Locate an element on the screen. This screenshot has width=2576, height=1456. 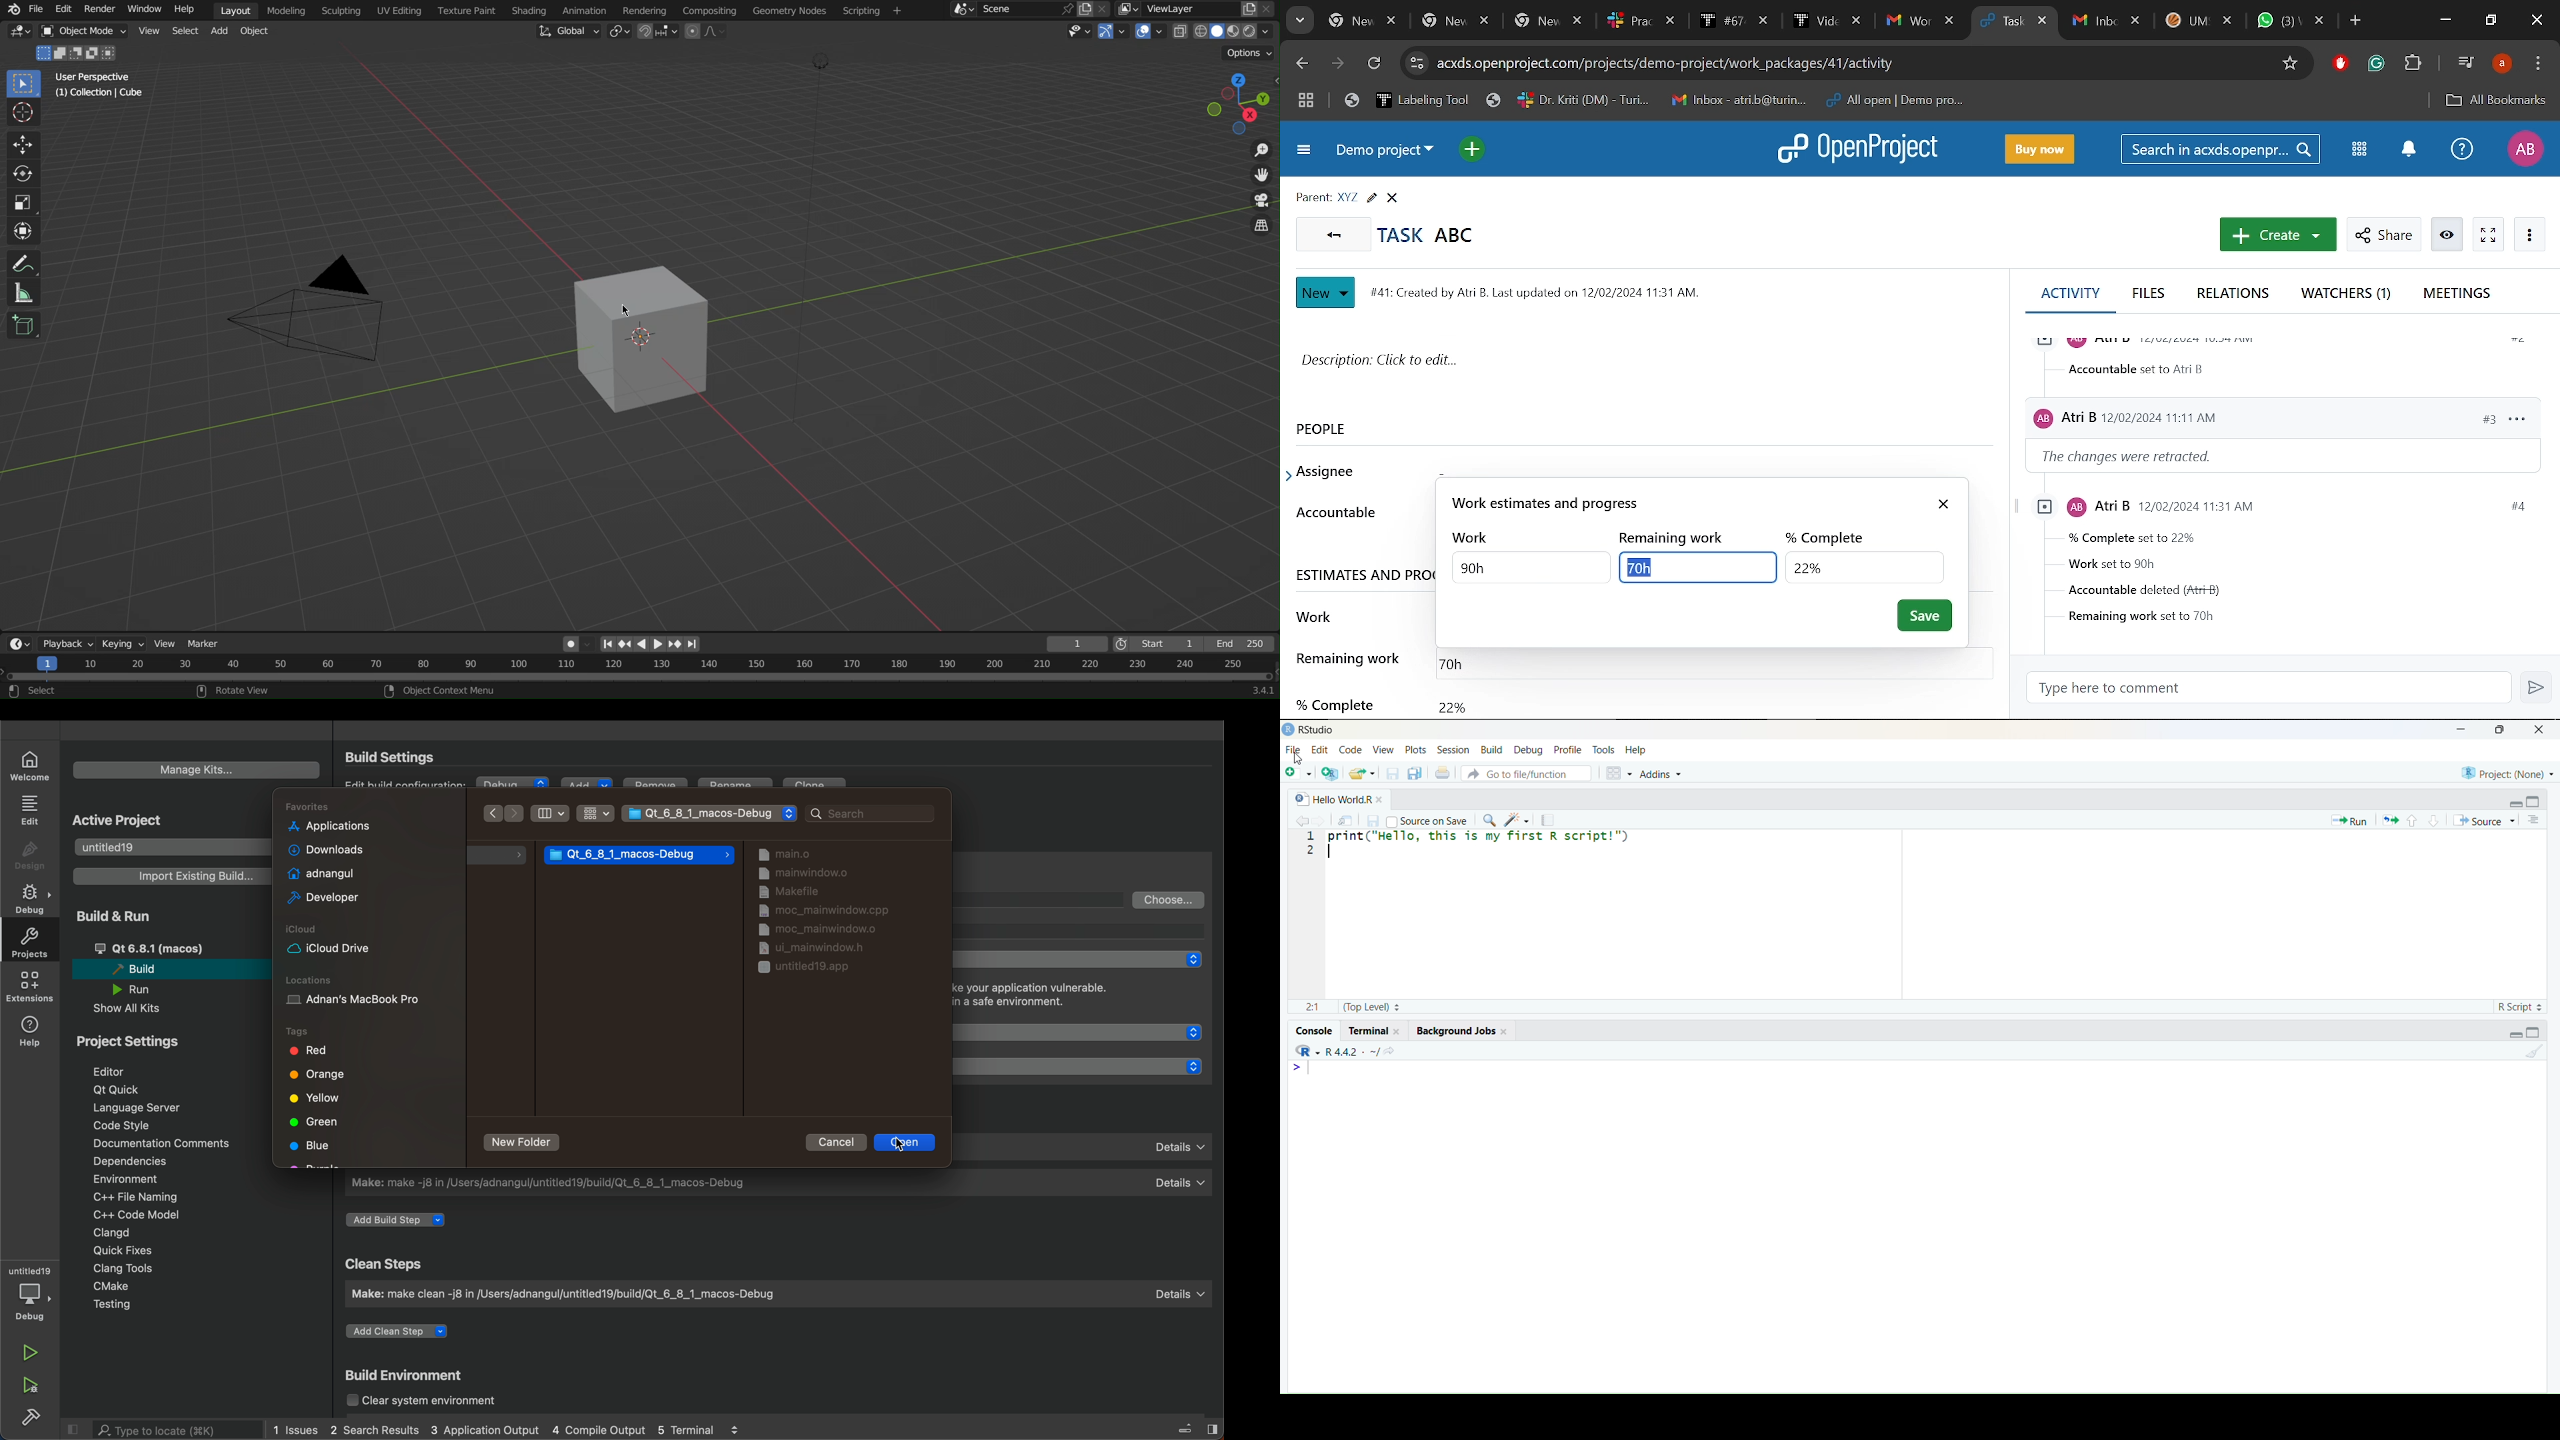
Source on Save is located at coordinates (1427, 821).